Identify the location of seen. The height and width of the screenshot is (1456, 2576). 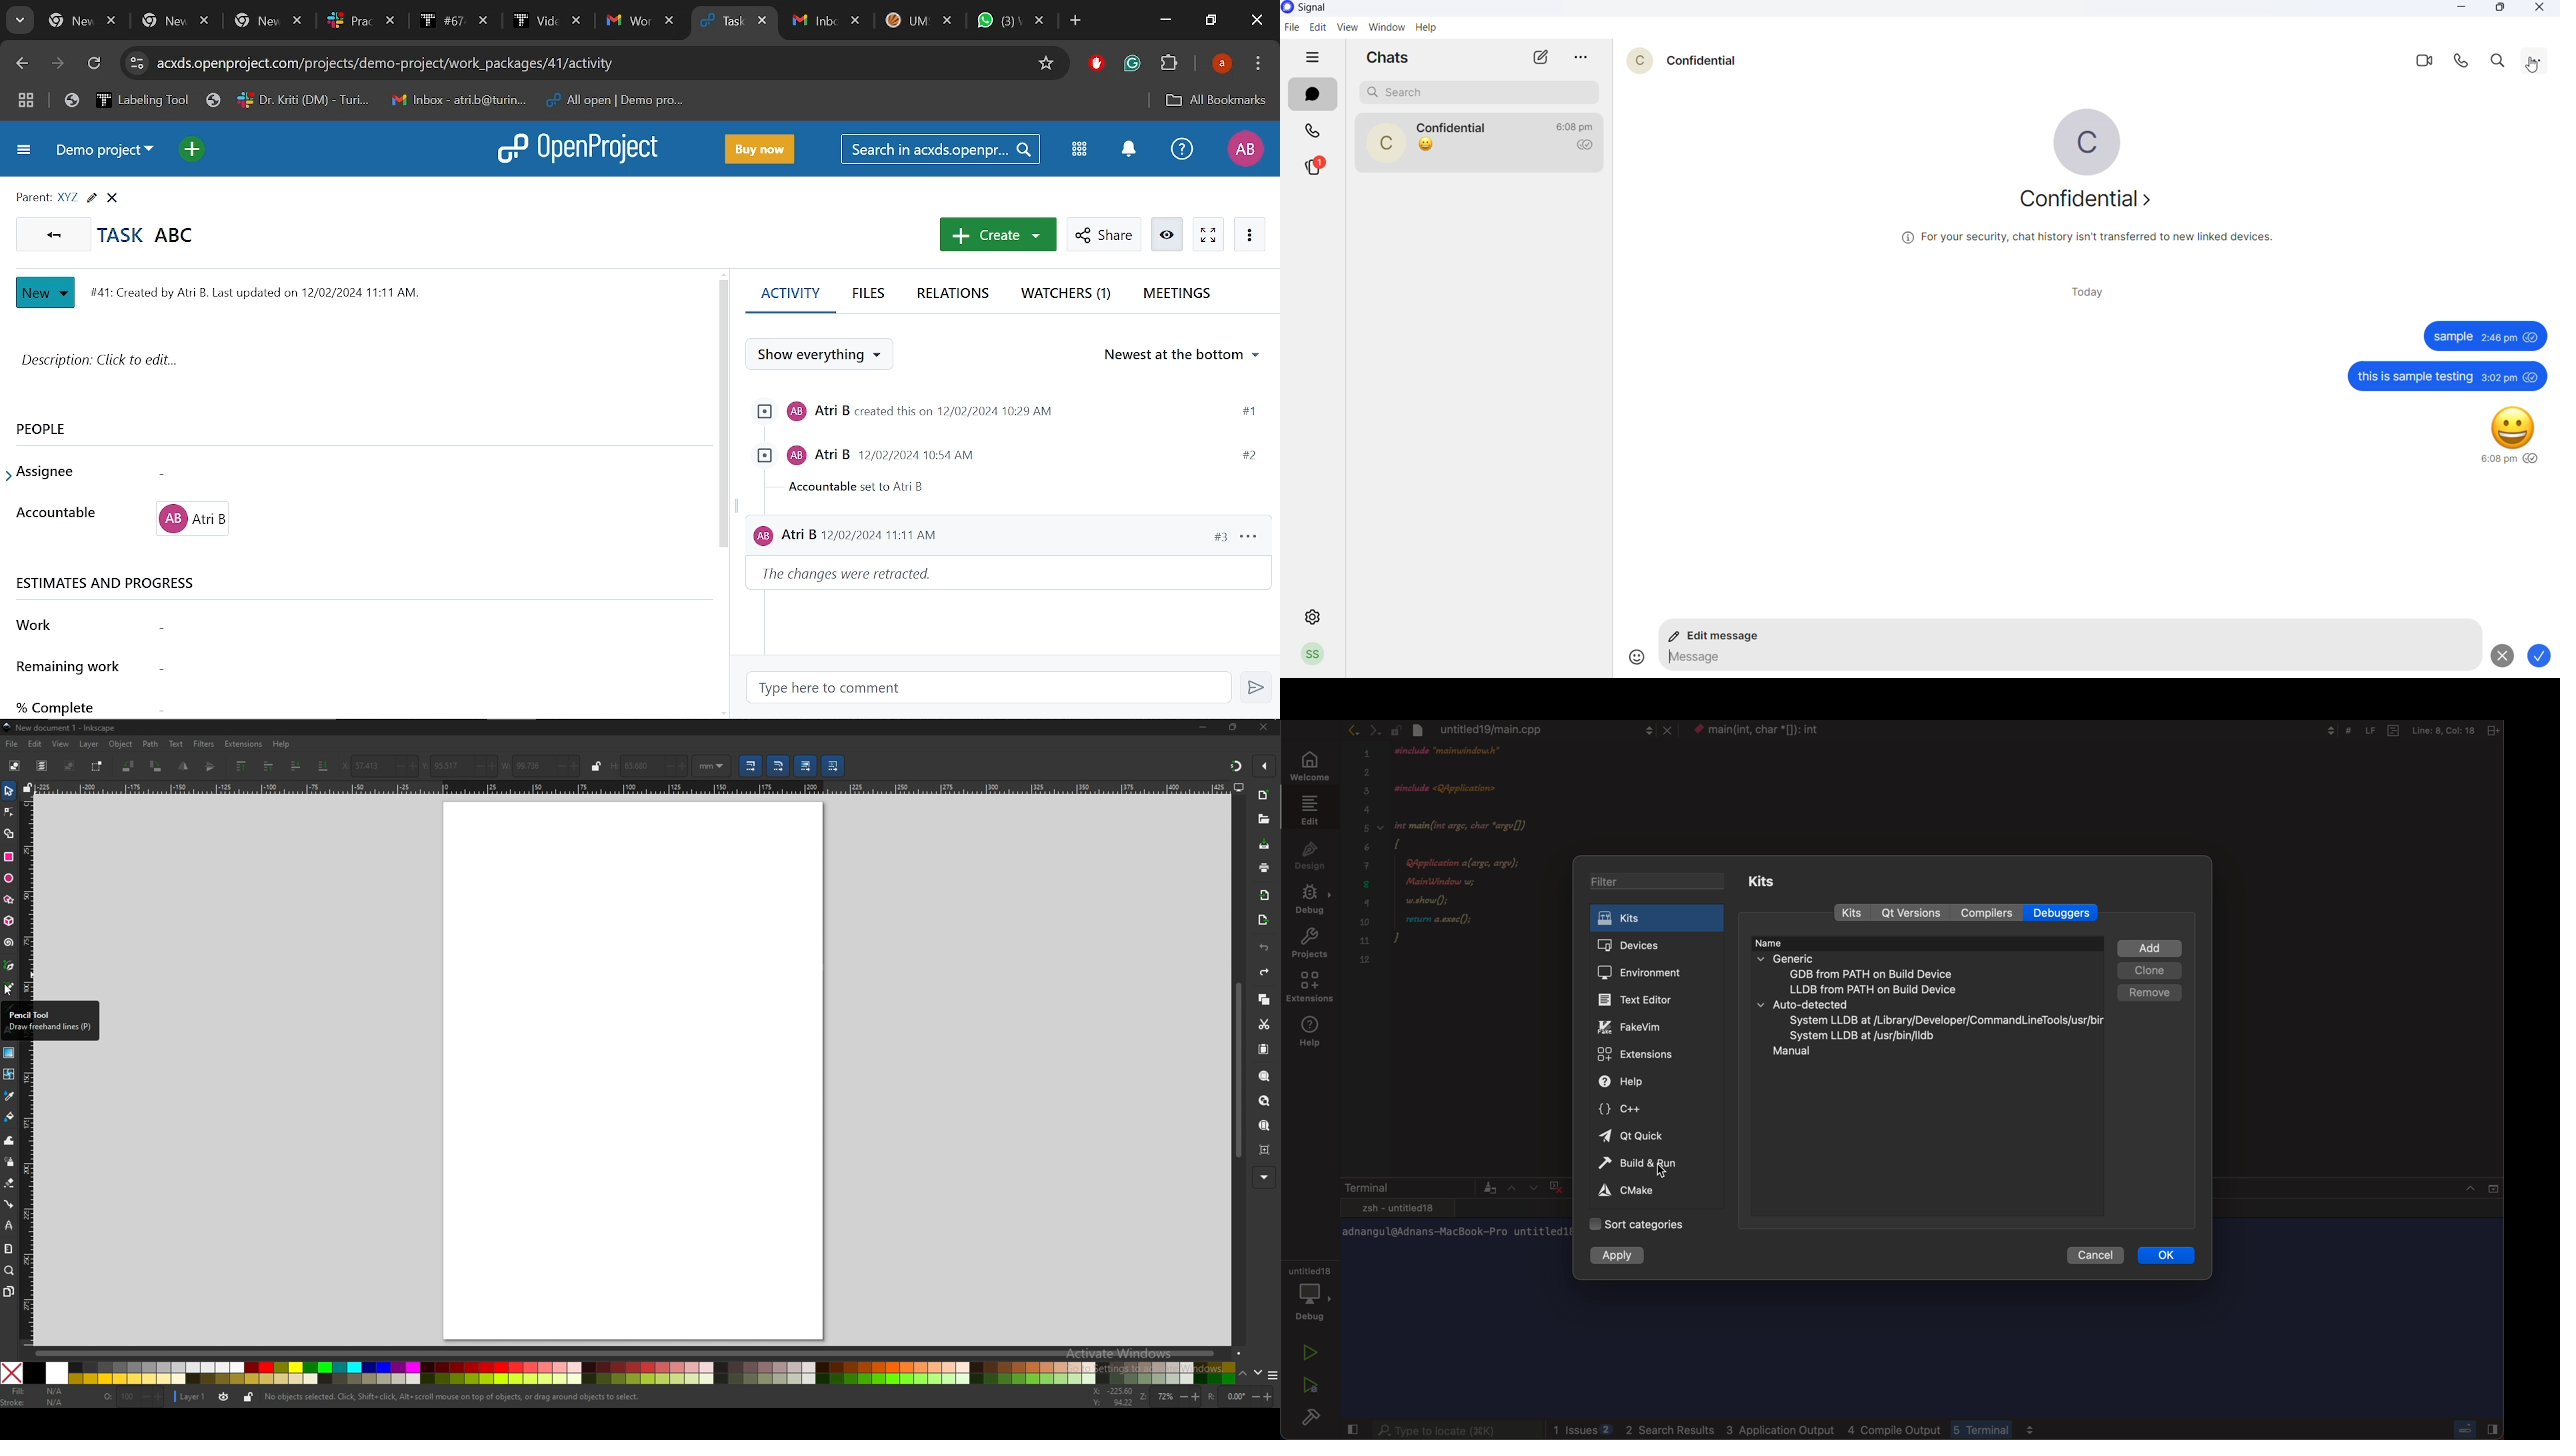
(2533, 459).